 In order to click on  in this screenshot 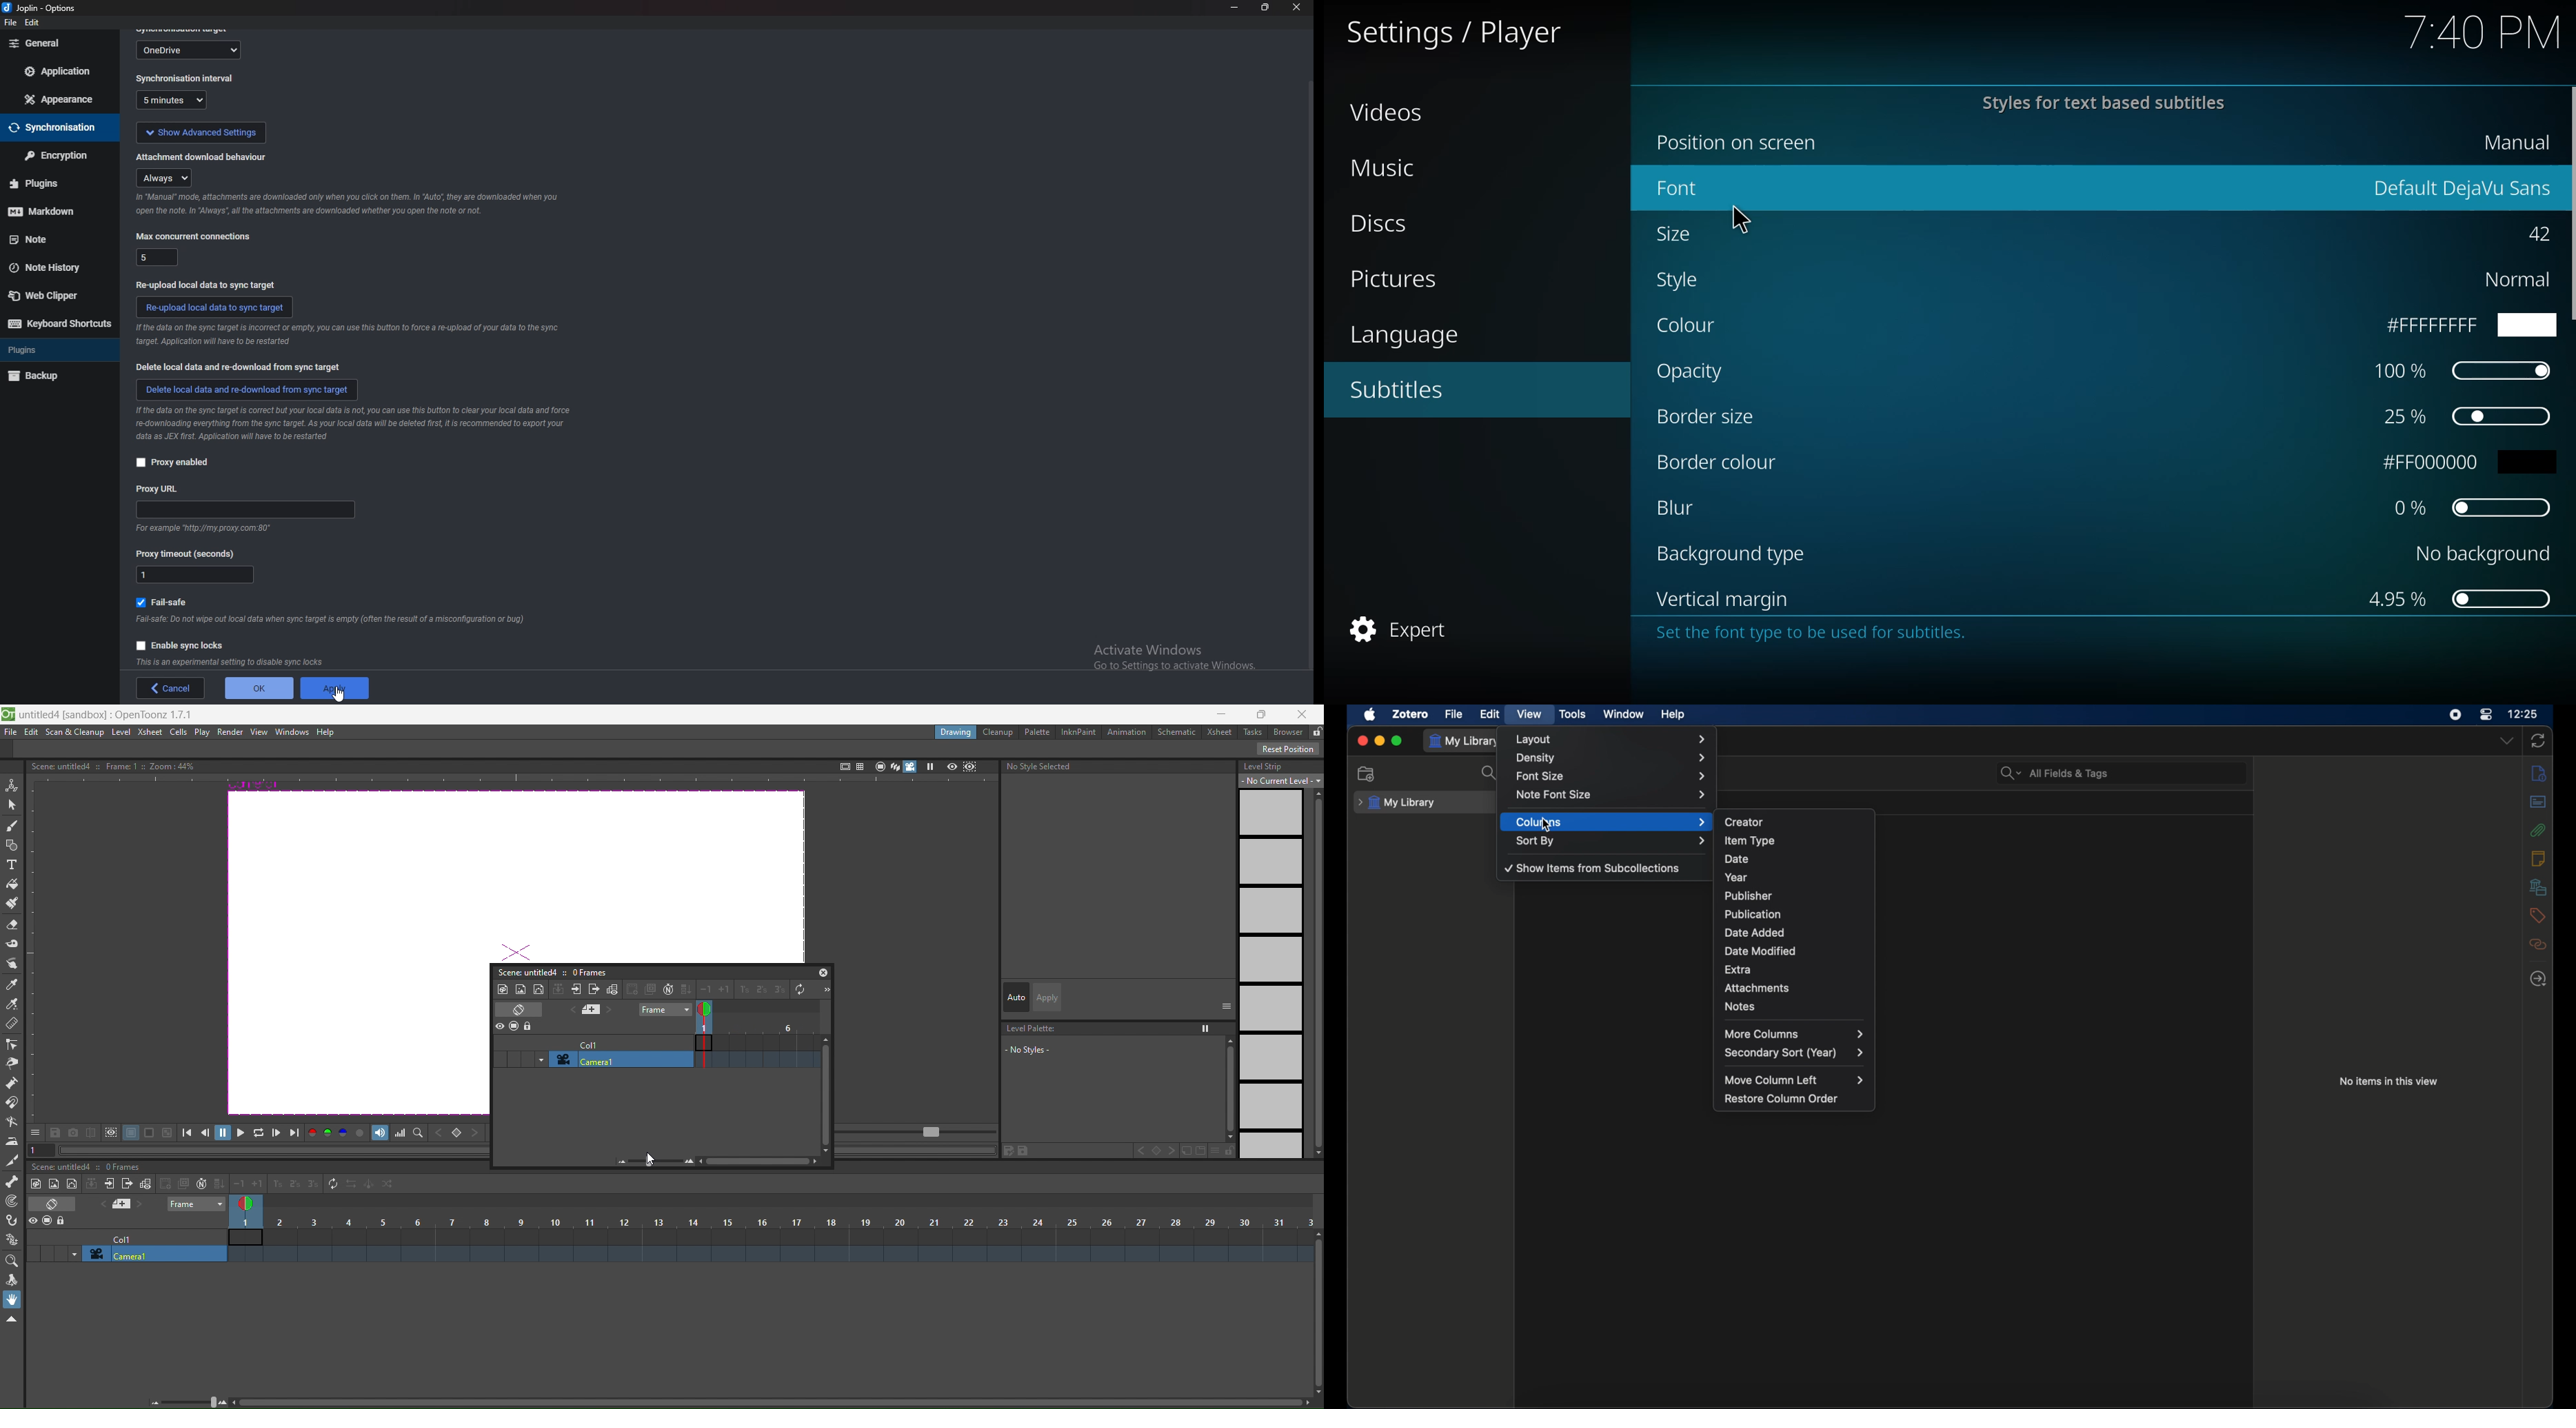, I will do `click(801, 989)`.